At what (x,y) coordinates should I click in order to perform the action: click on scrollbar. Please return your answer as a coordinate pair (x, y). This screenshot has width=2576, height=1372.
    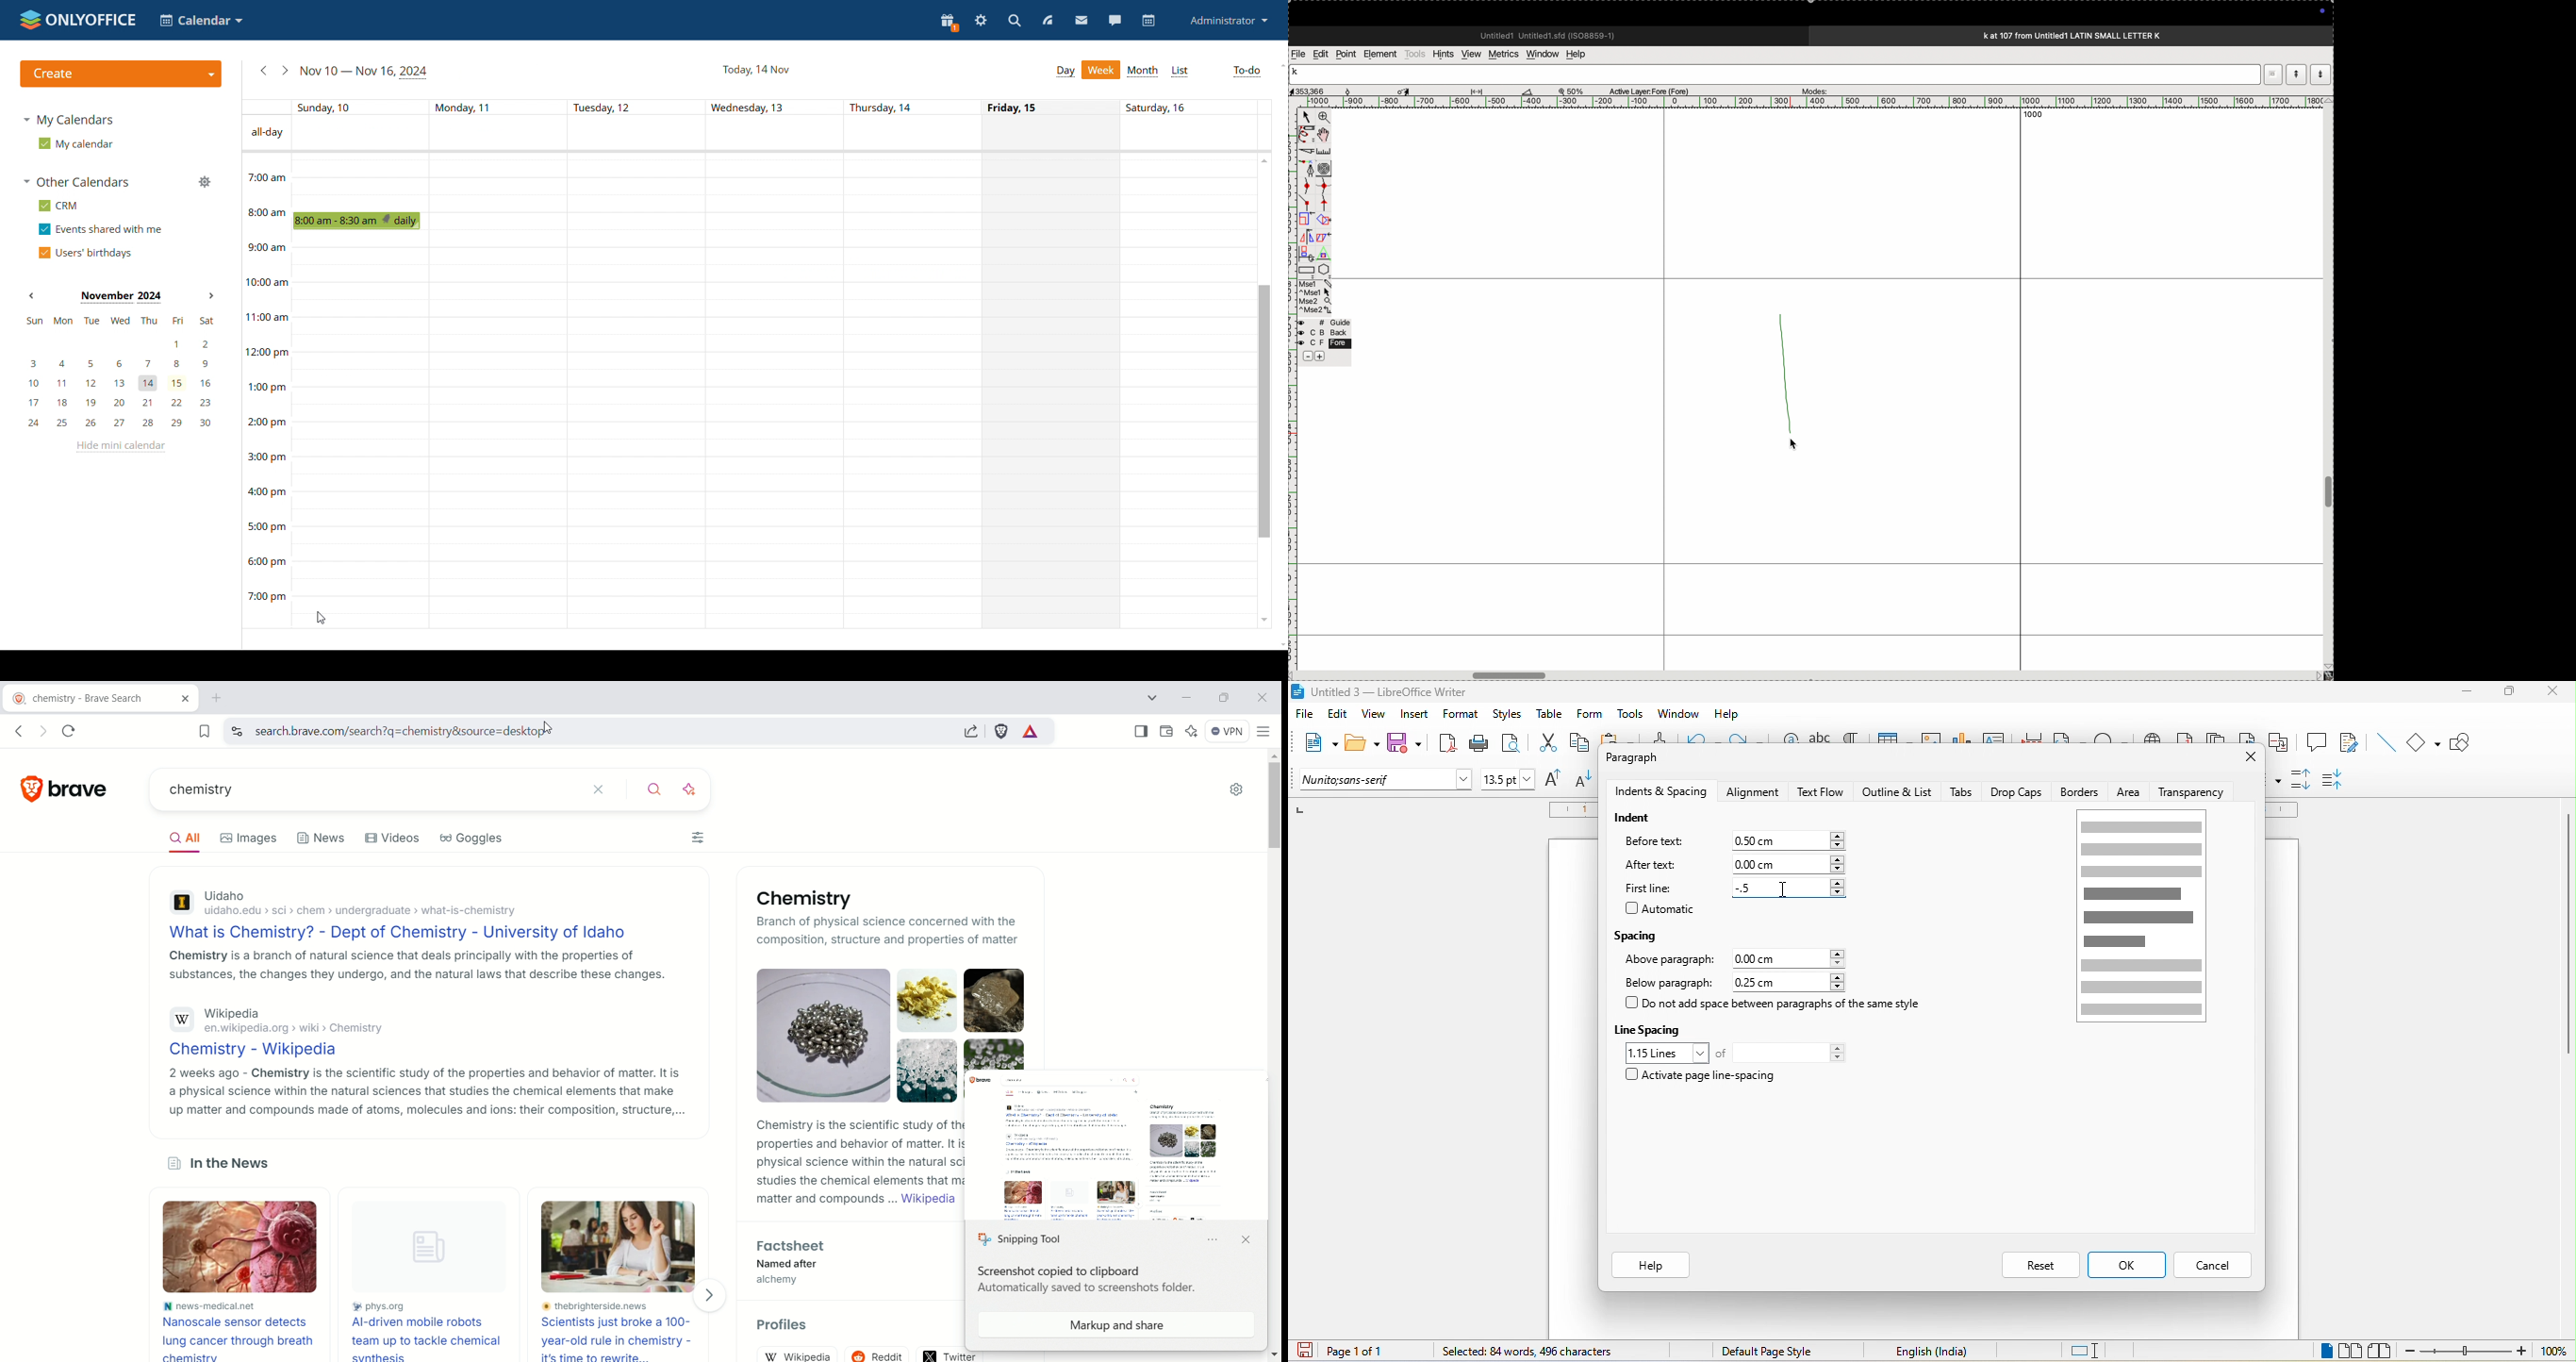
    Looking at the image, I should click on (1263, 411).